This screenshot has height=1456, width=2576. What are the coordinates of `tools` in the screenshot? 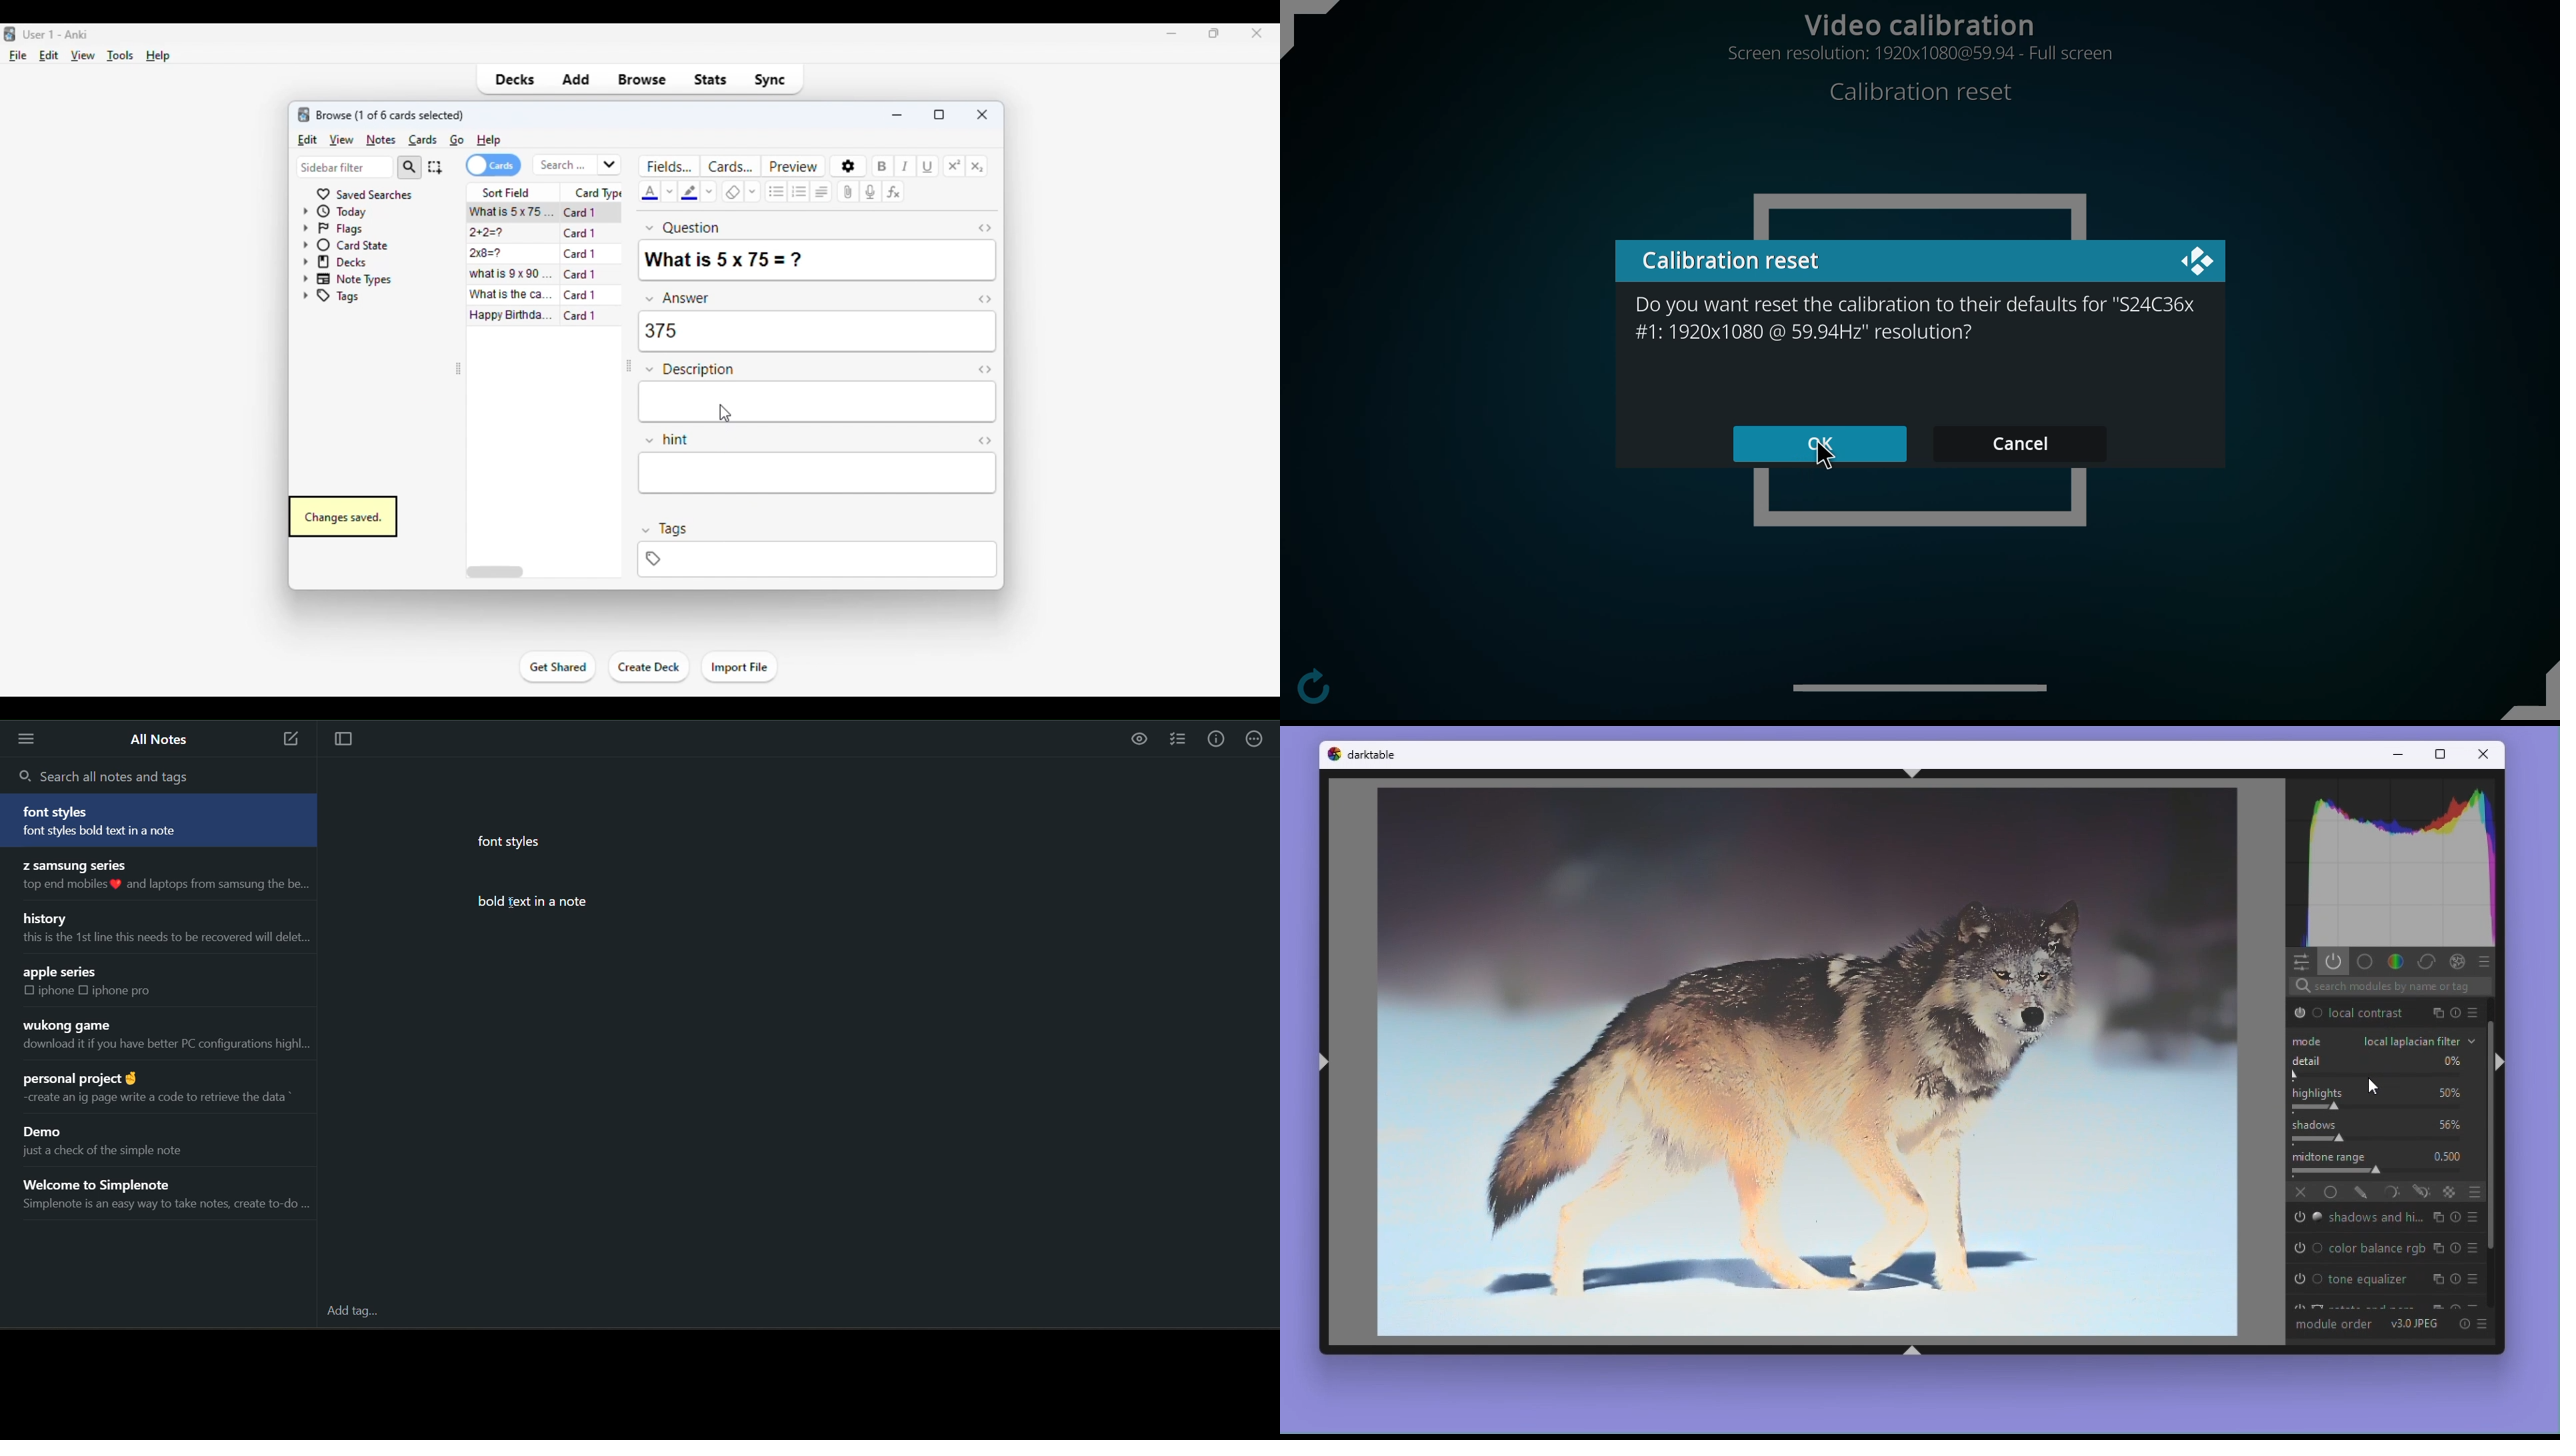 It's located at (121, 56).